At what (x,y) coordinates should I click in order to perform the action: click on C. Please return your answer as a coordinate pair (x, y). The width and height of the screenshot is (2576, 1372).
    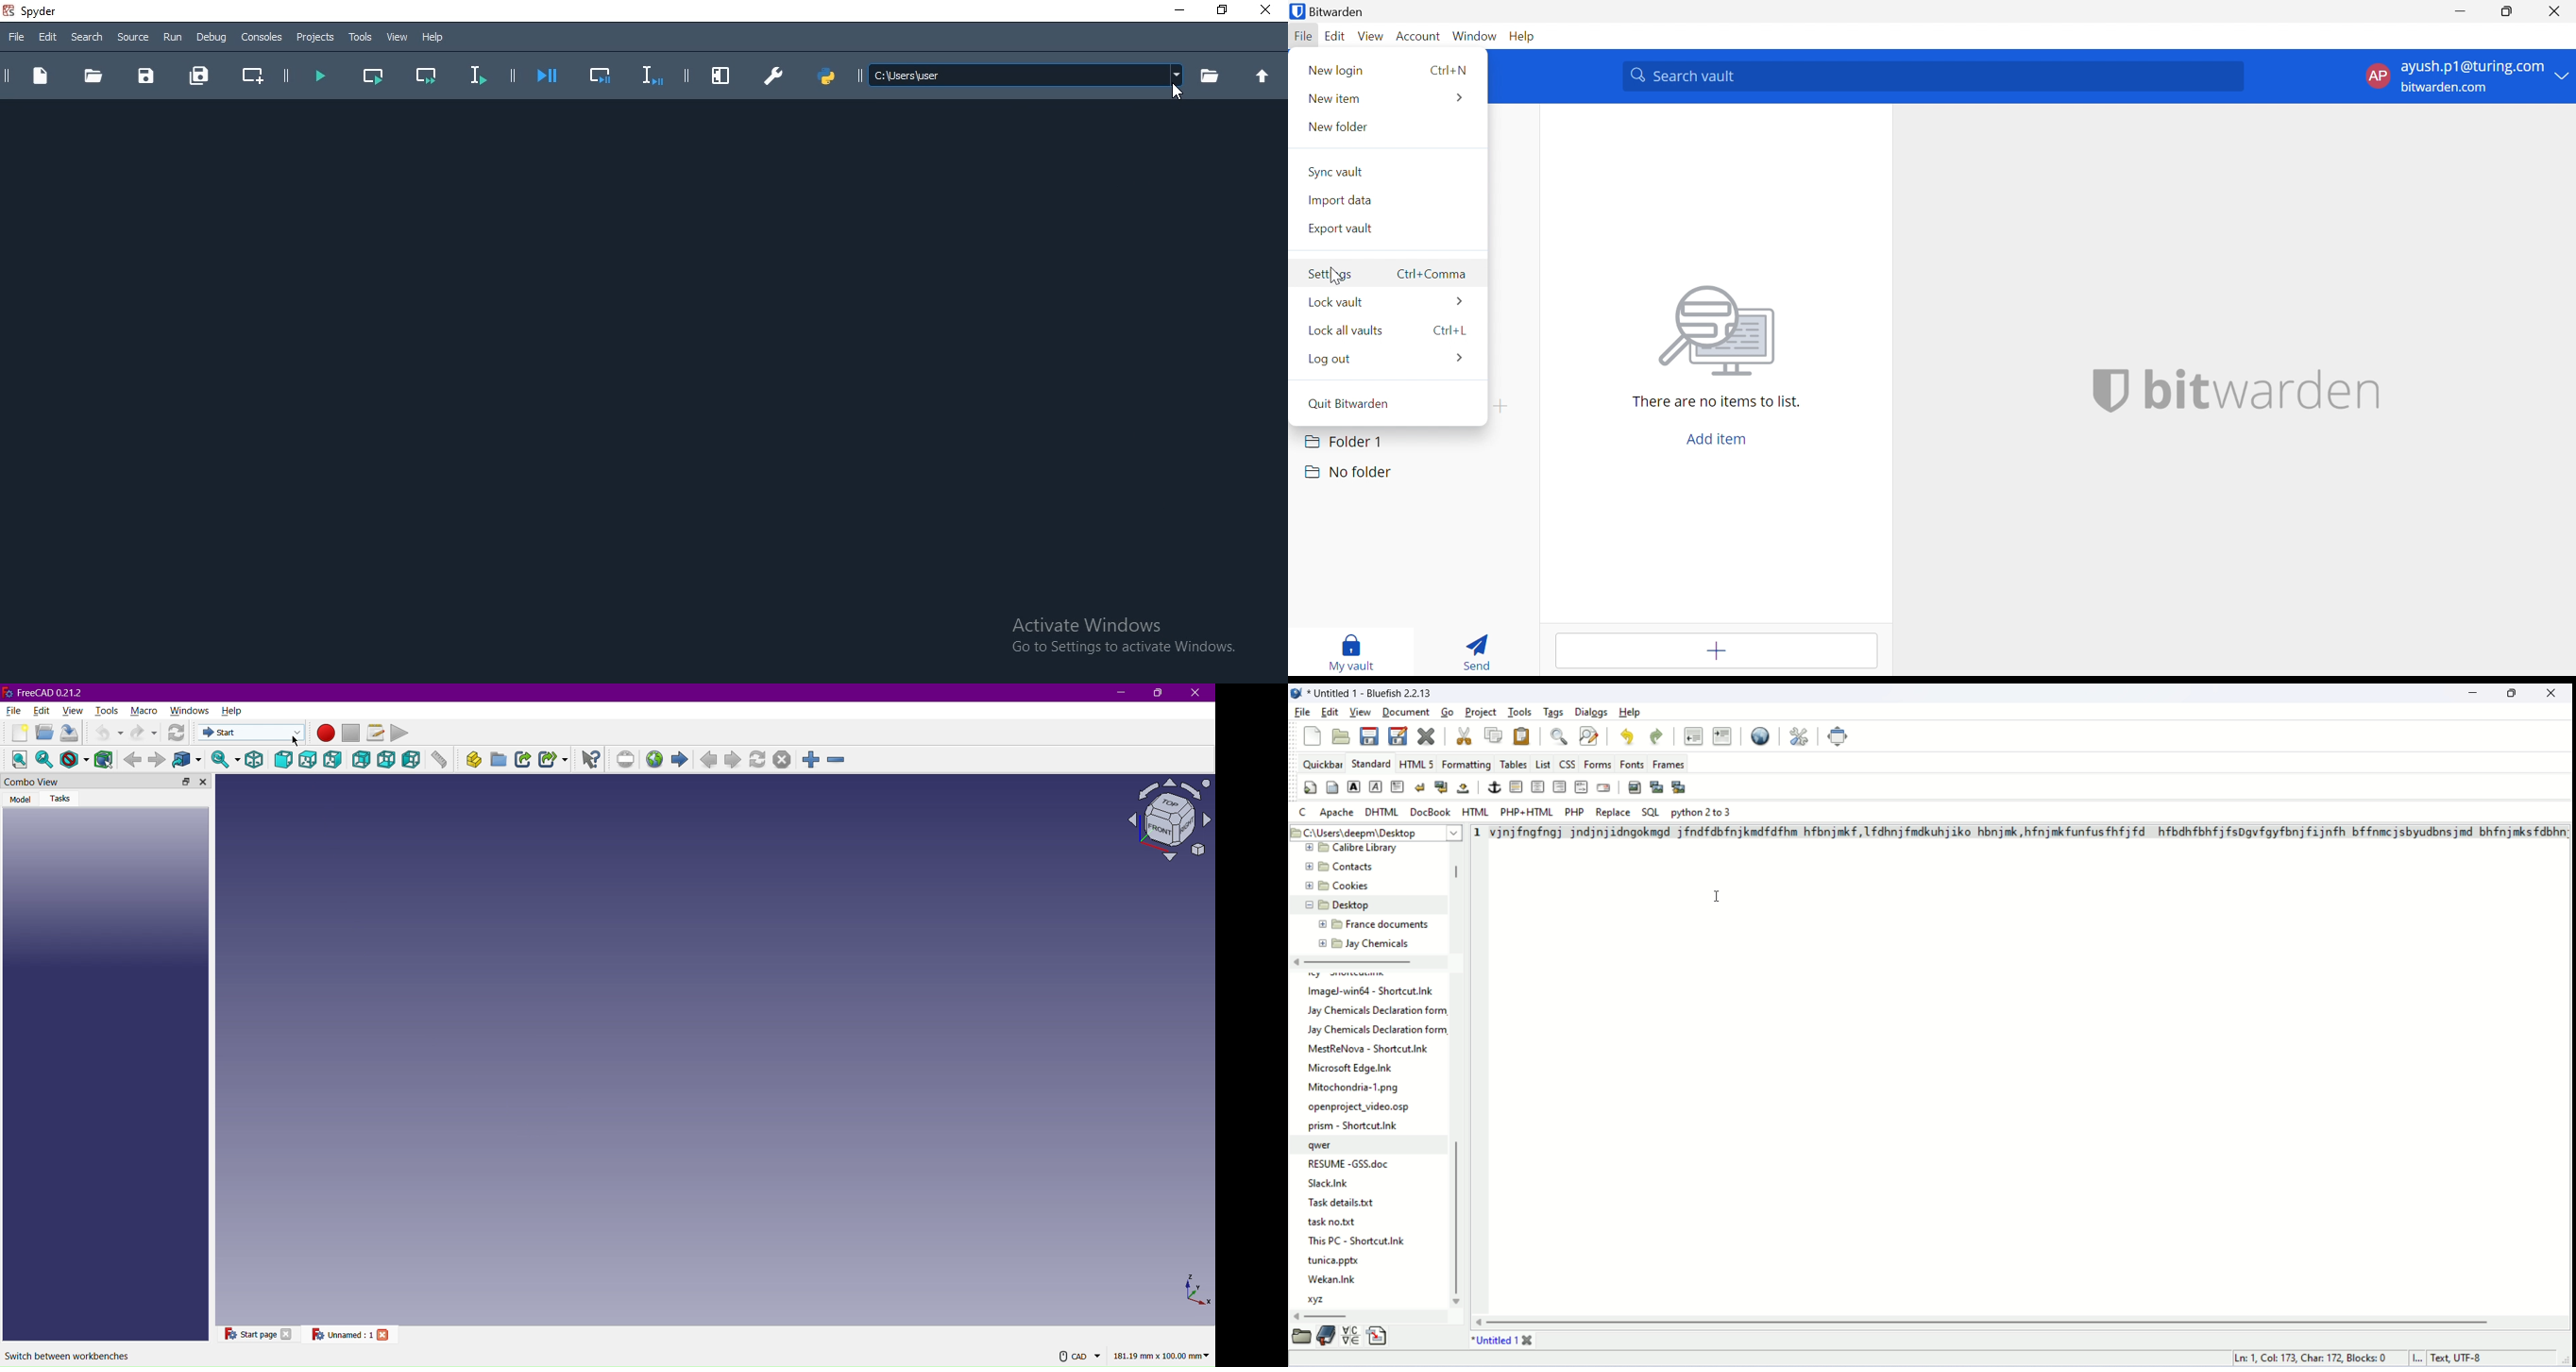
    Looking at the image, I should click on (1432, 275).